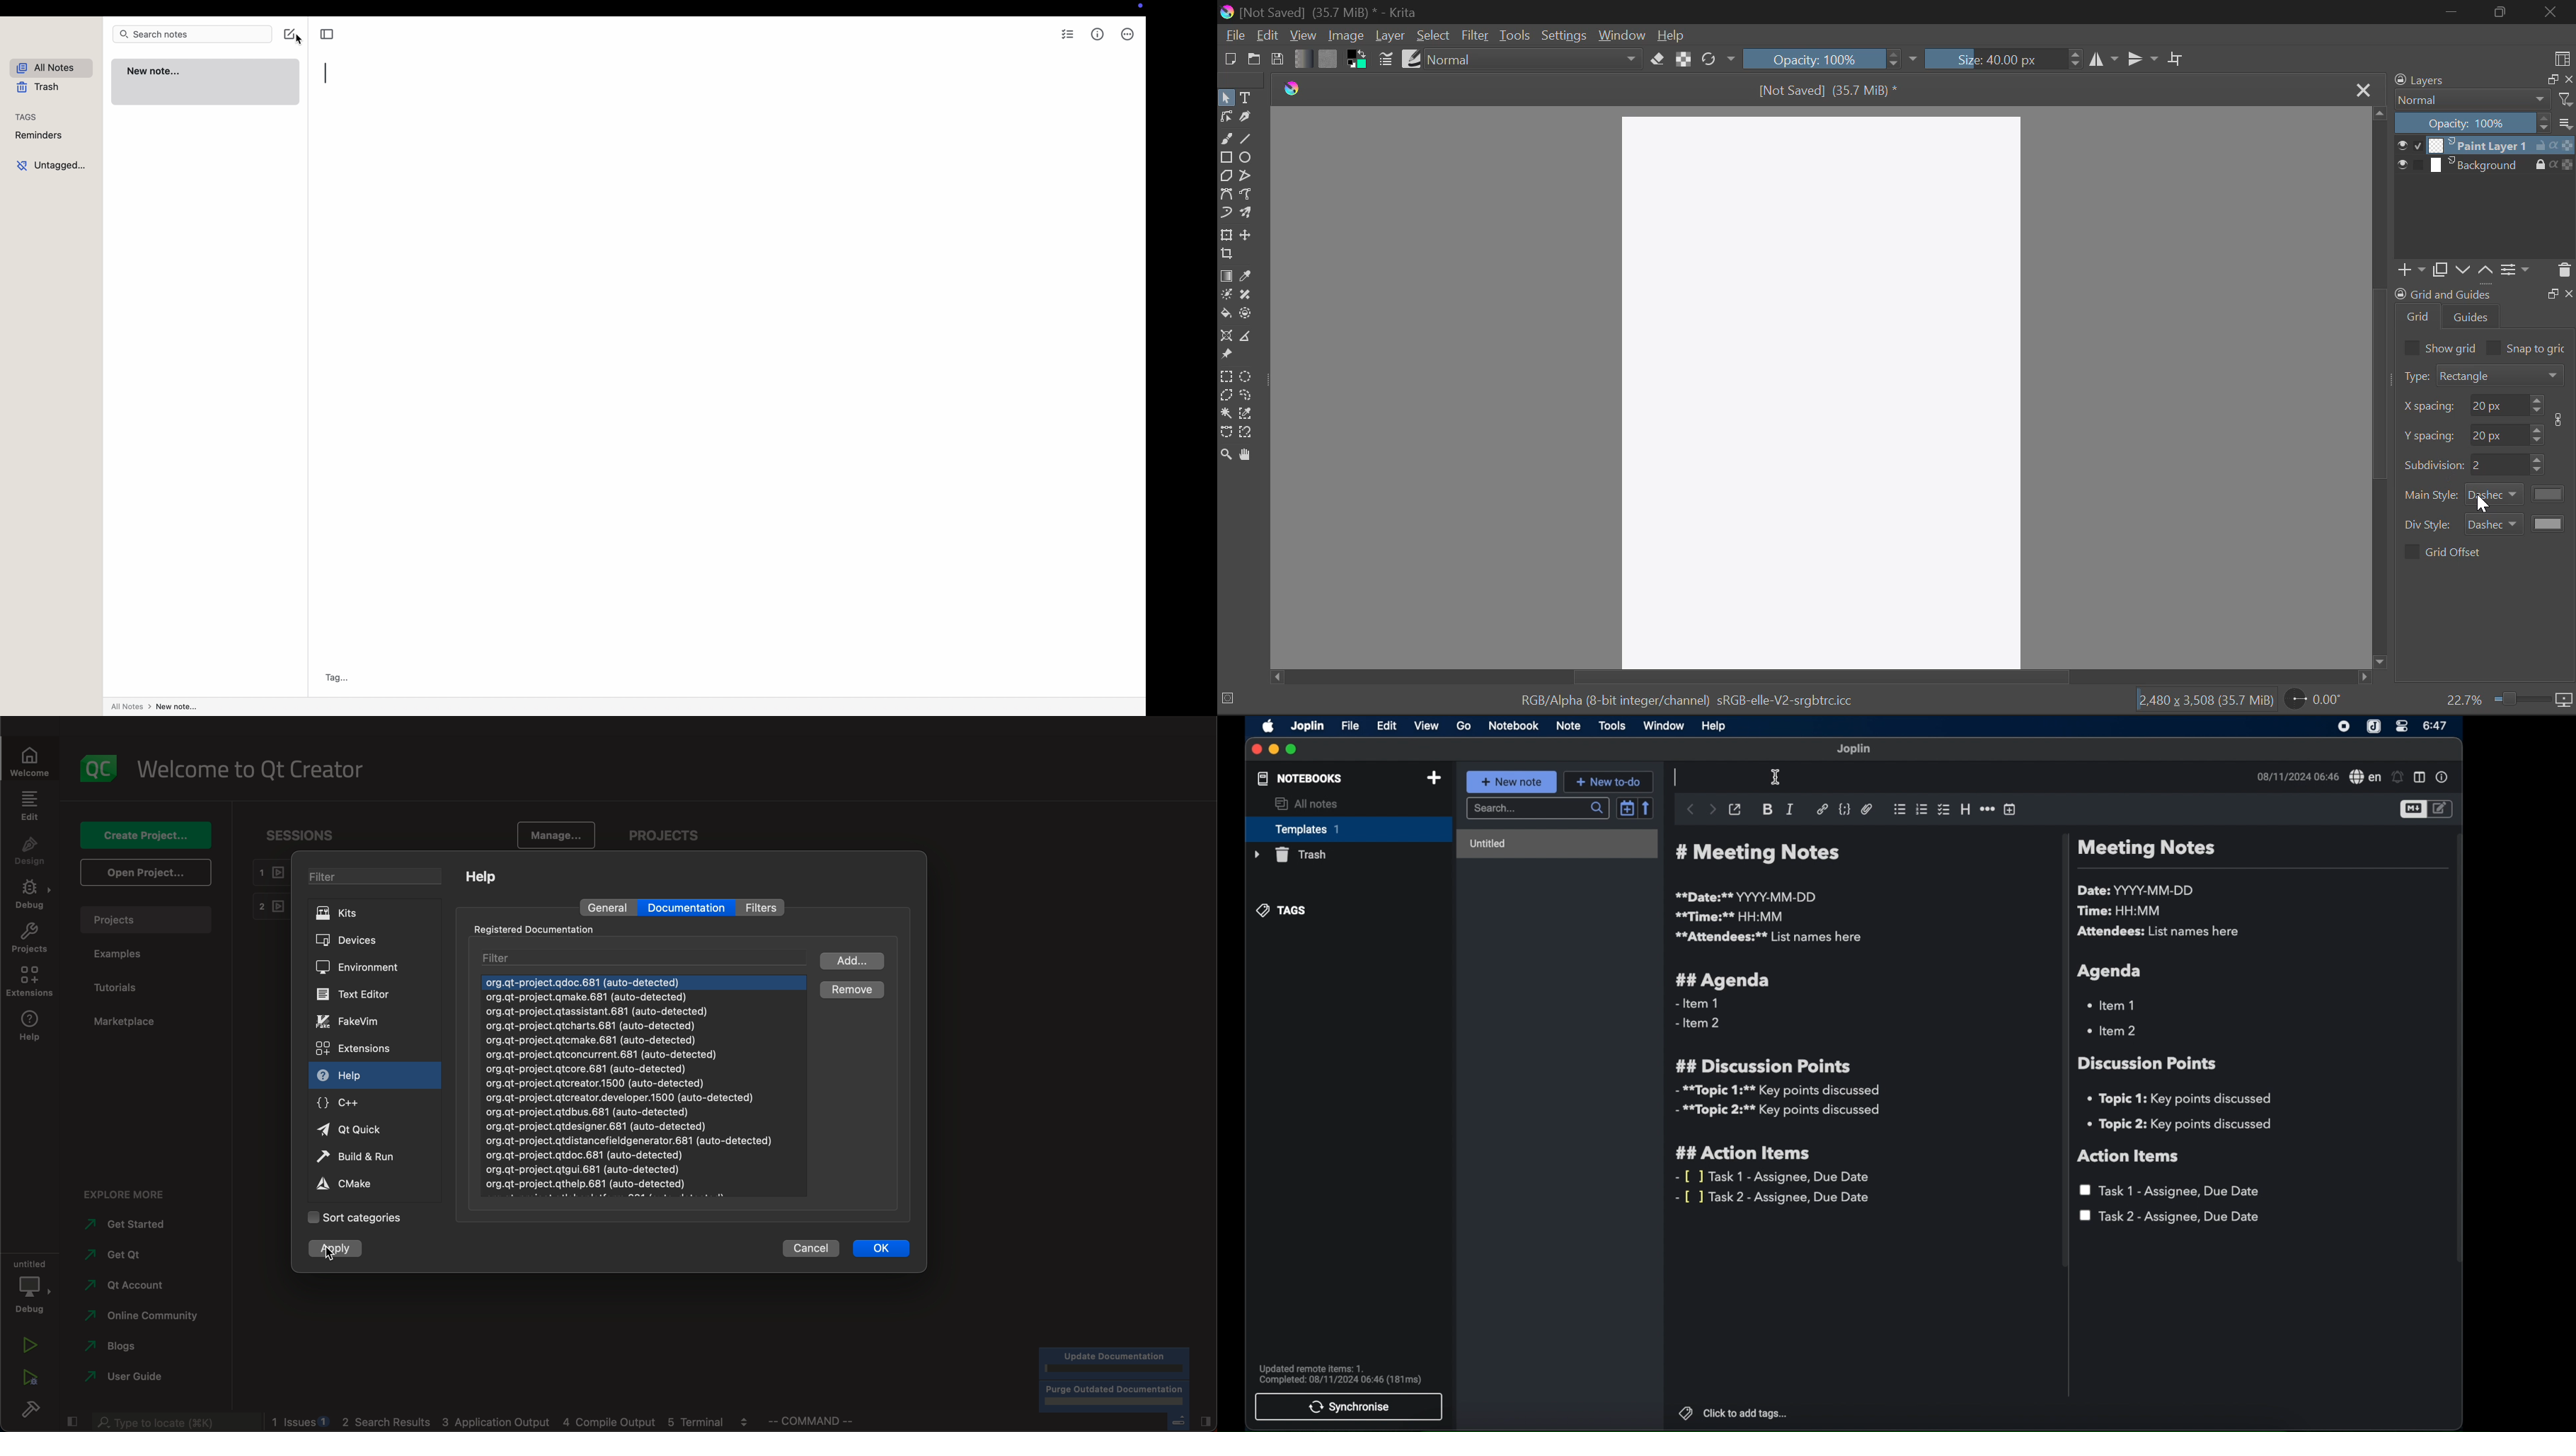 The image size is (2576, 1456). Describe the element at coordinates (1266, 727) in the screenshot. I see `apple icon` at that location.